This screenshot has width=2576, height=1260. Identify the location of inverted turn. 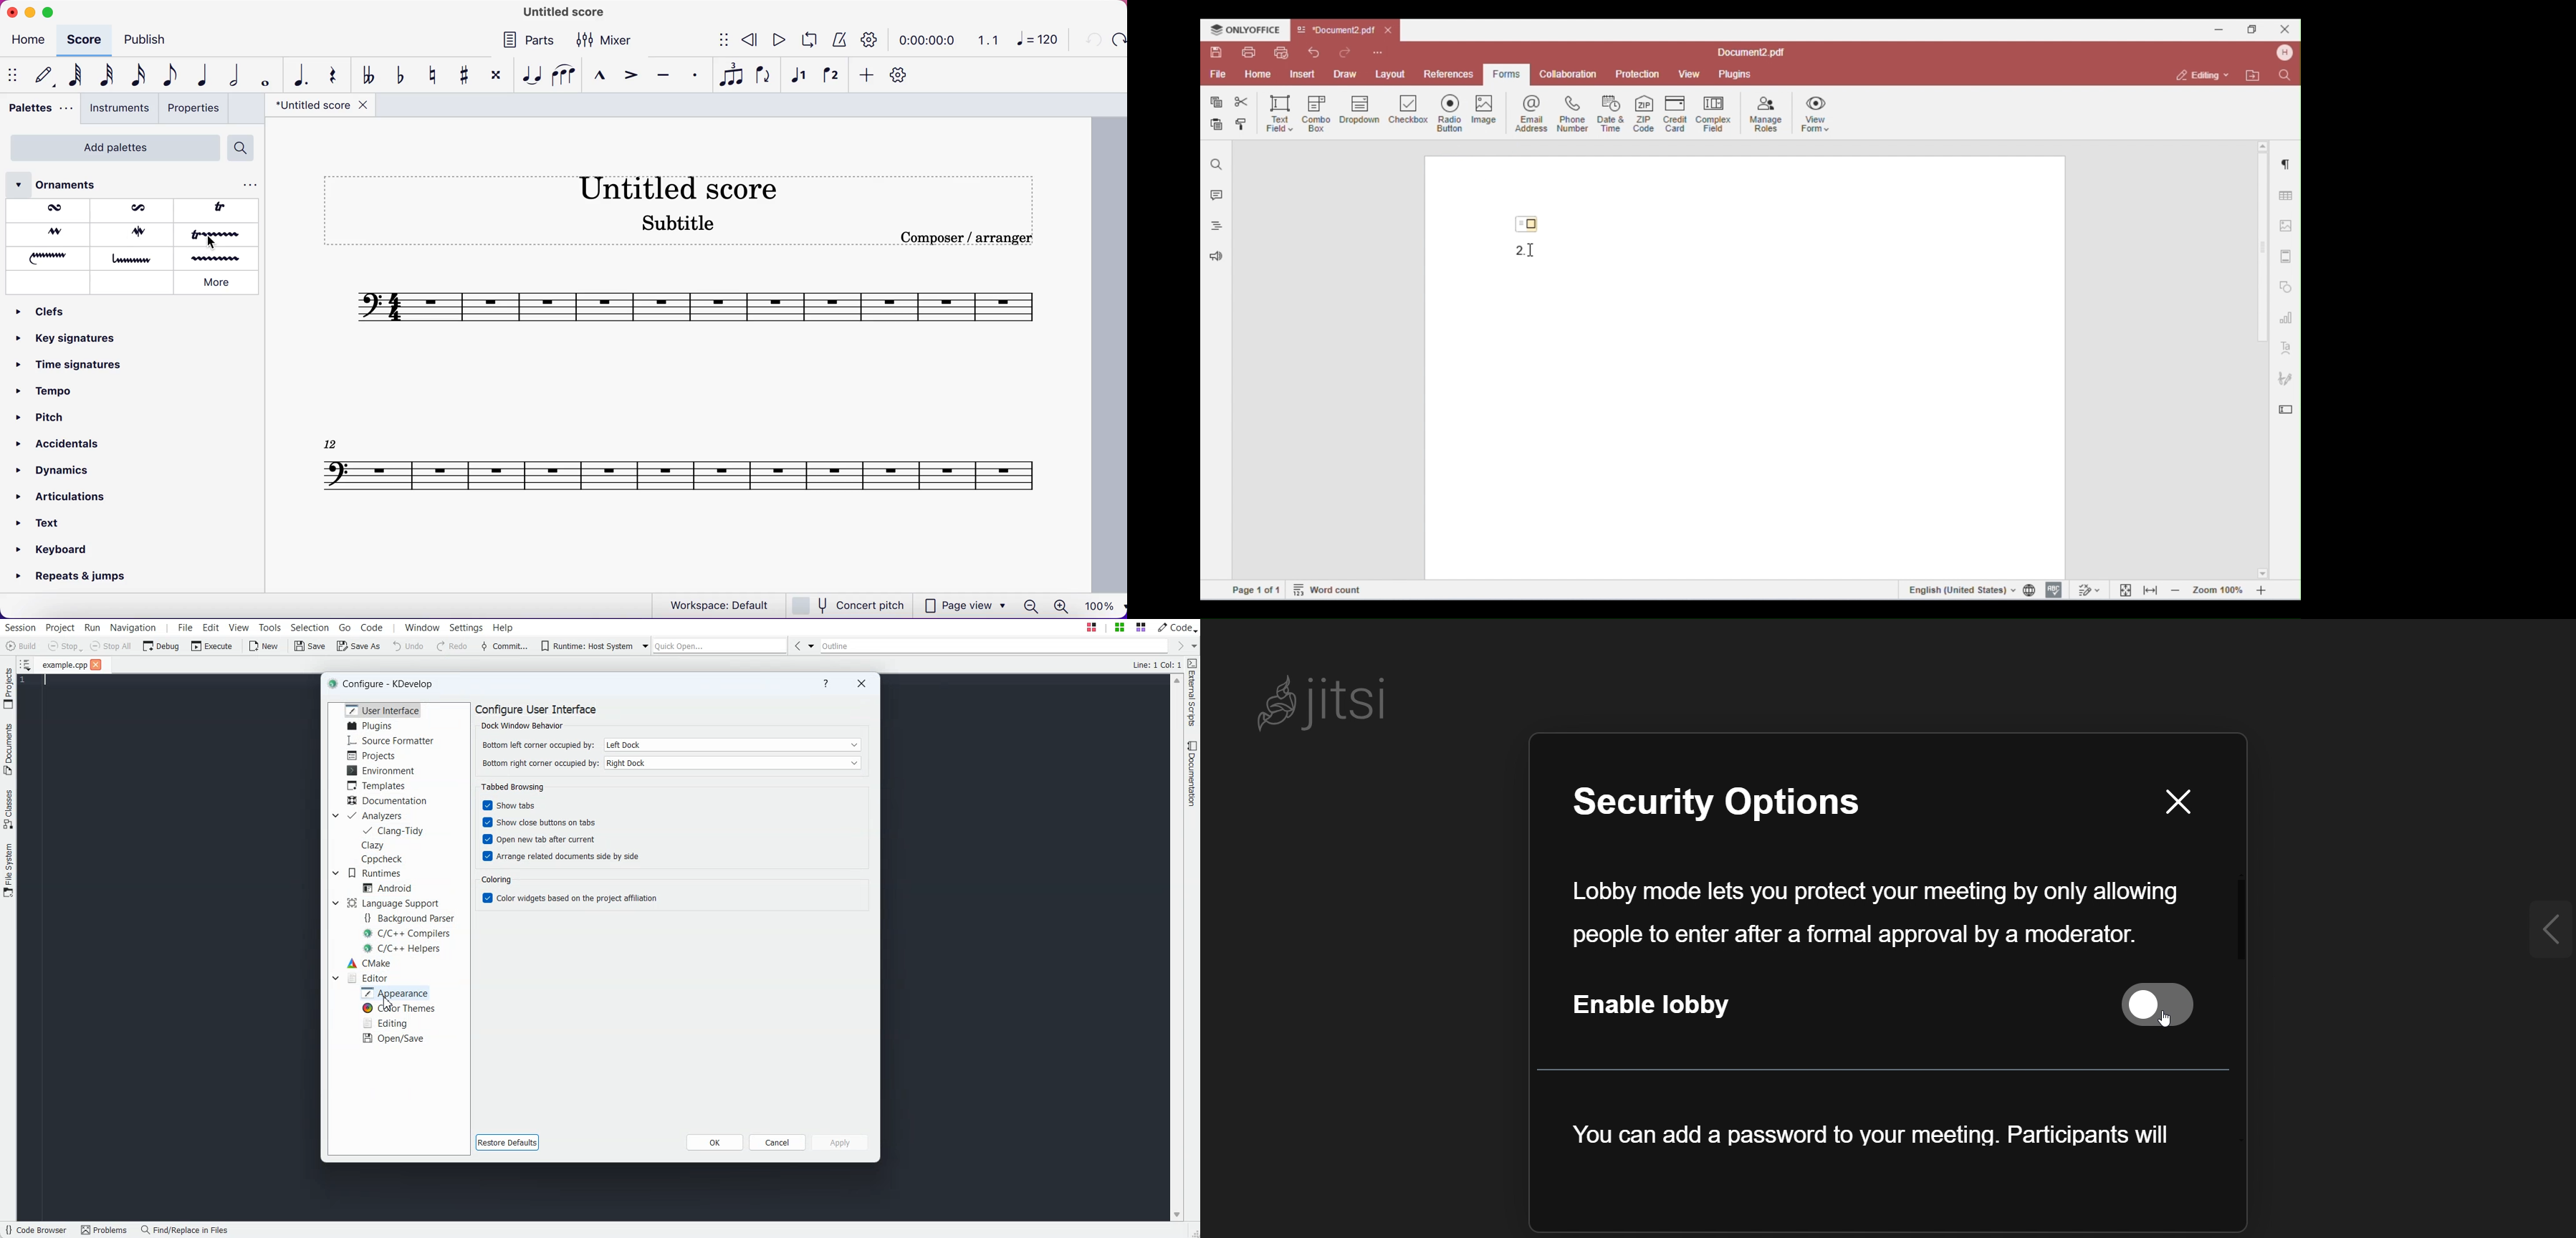
(136, 233).